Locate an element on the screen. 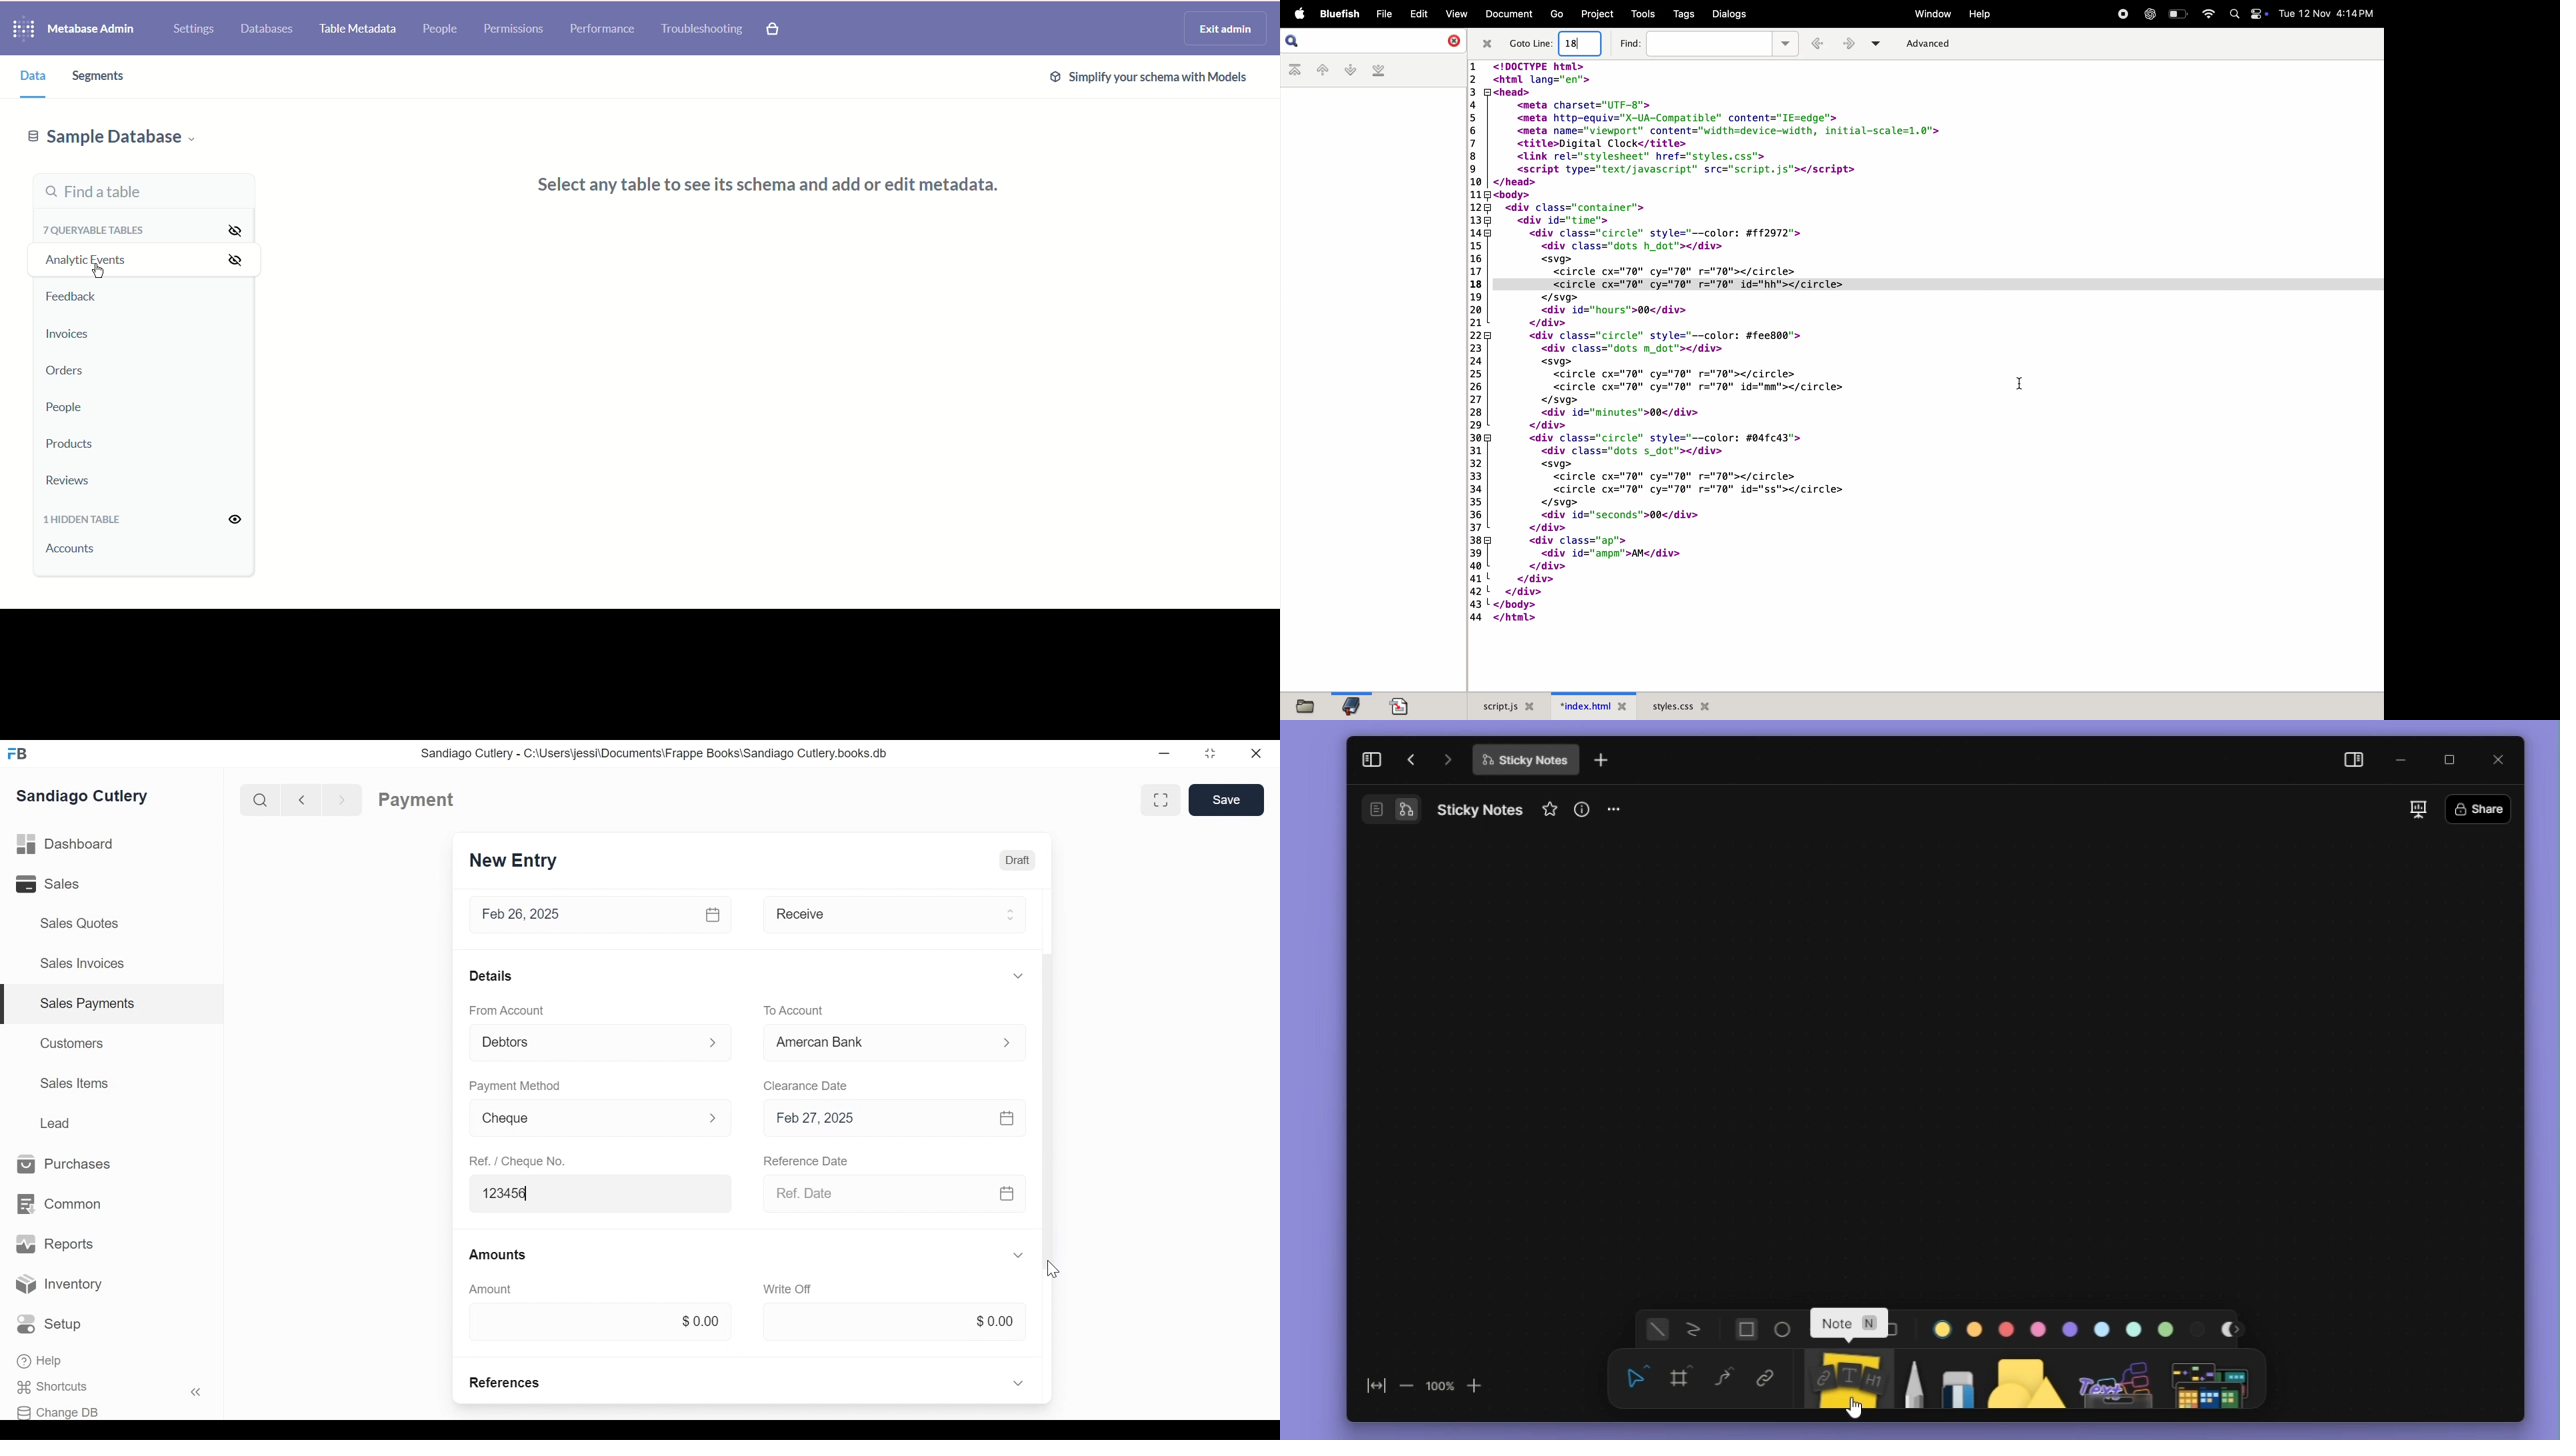 This screenshot has height=1456, width=2576. apple menu is located at coordinates (1296, 14).